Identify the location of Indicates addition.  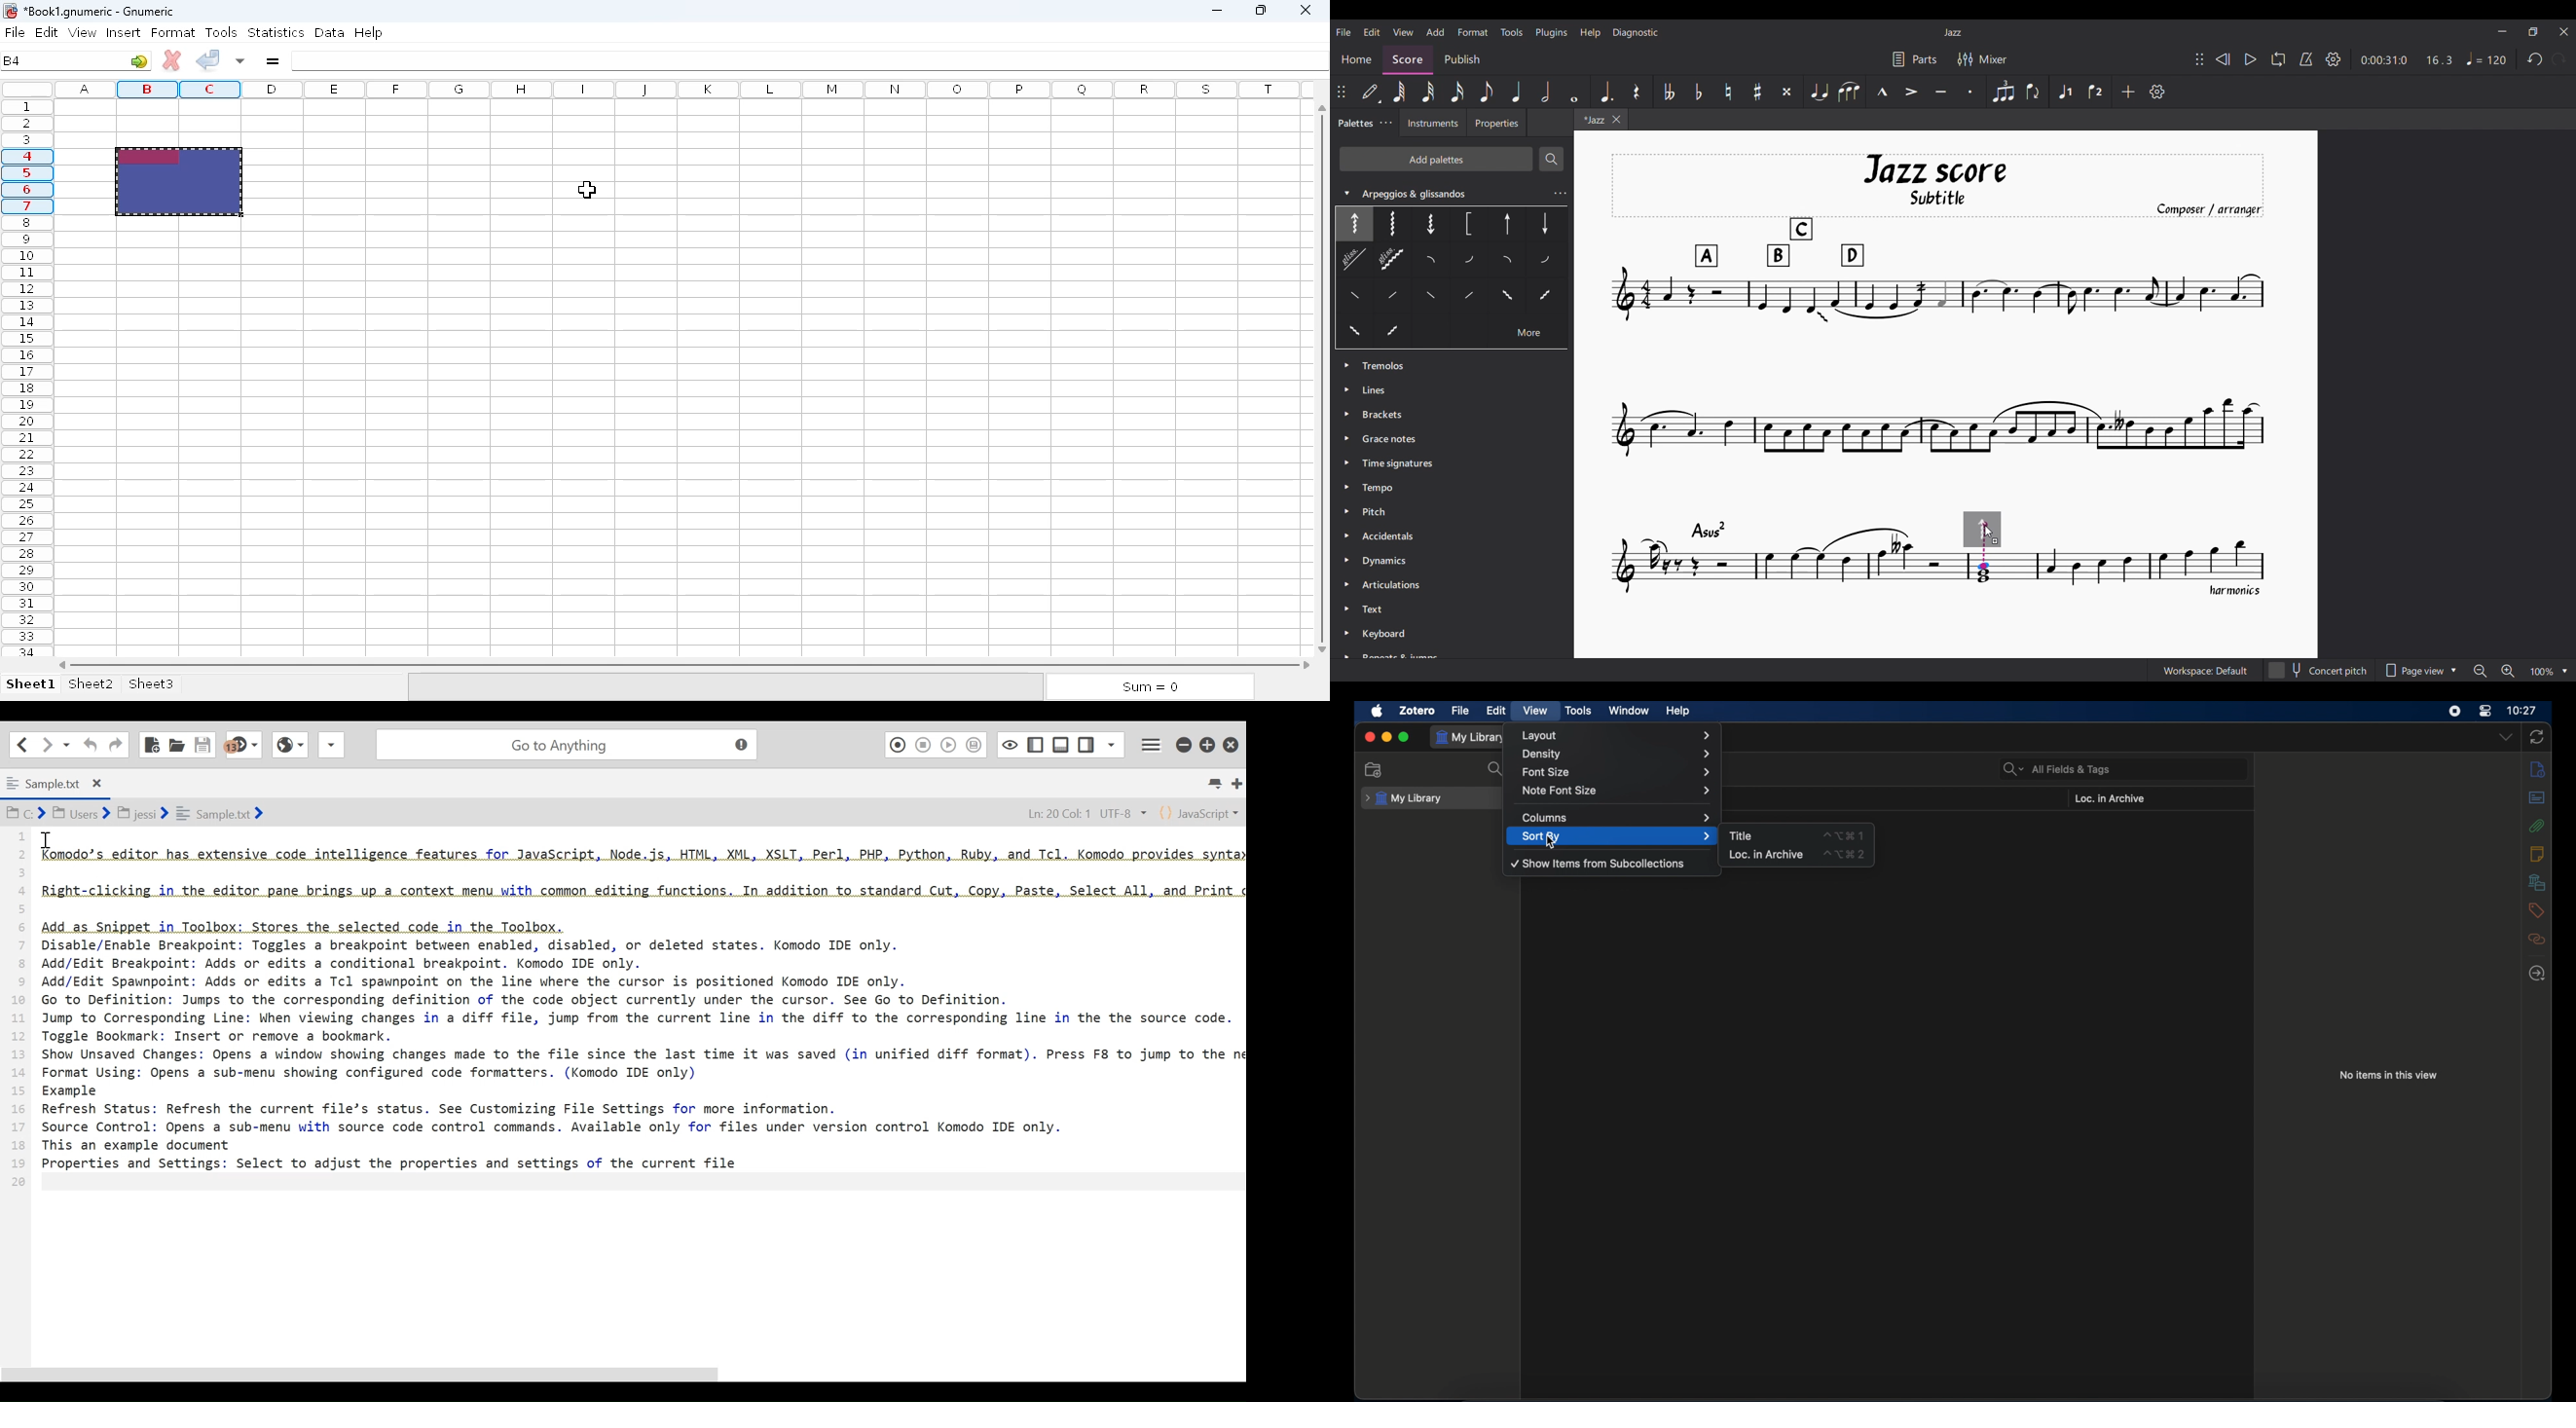
(1995, 541).